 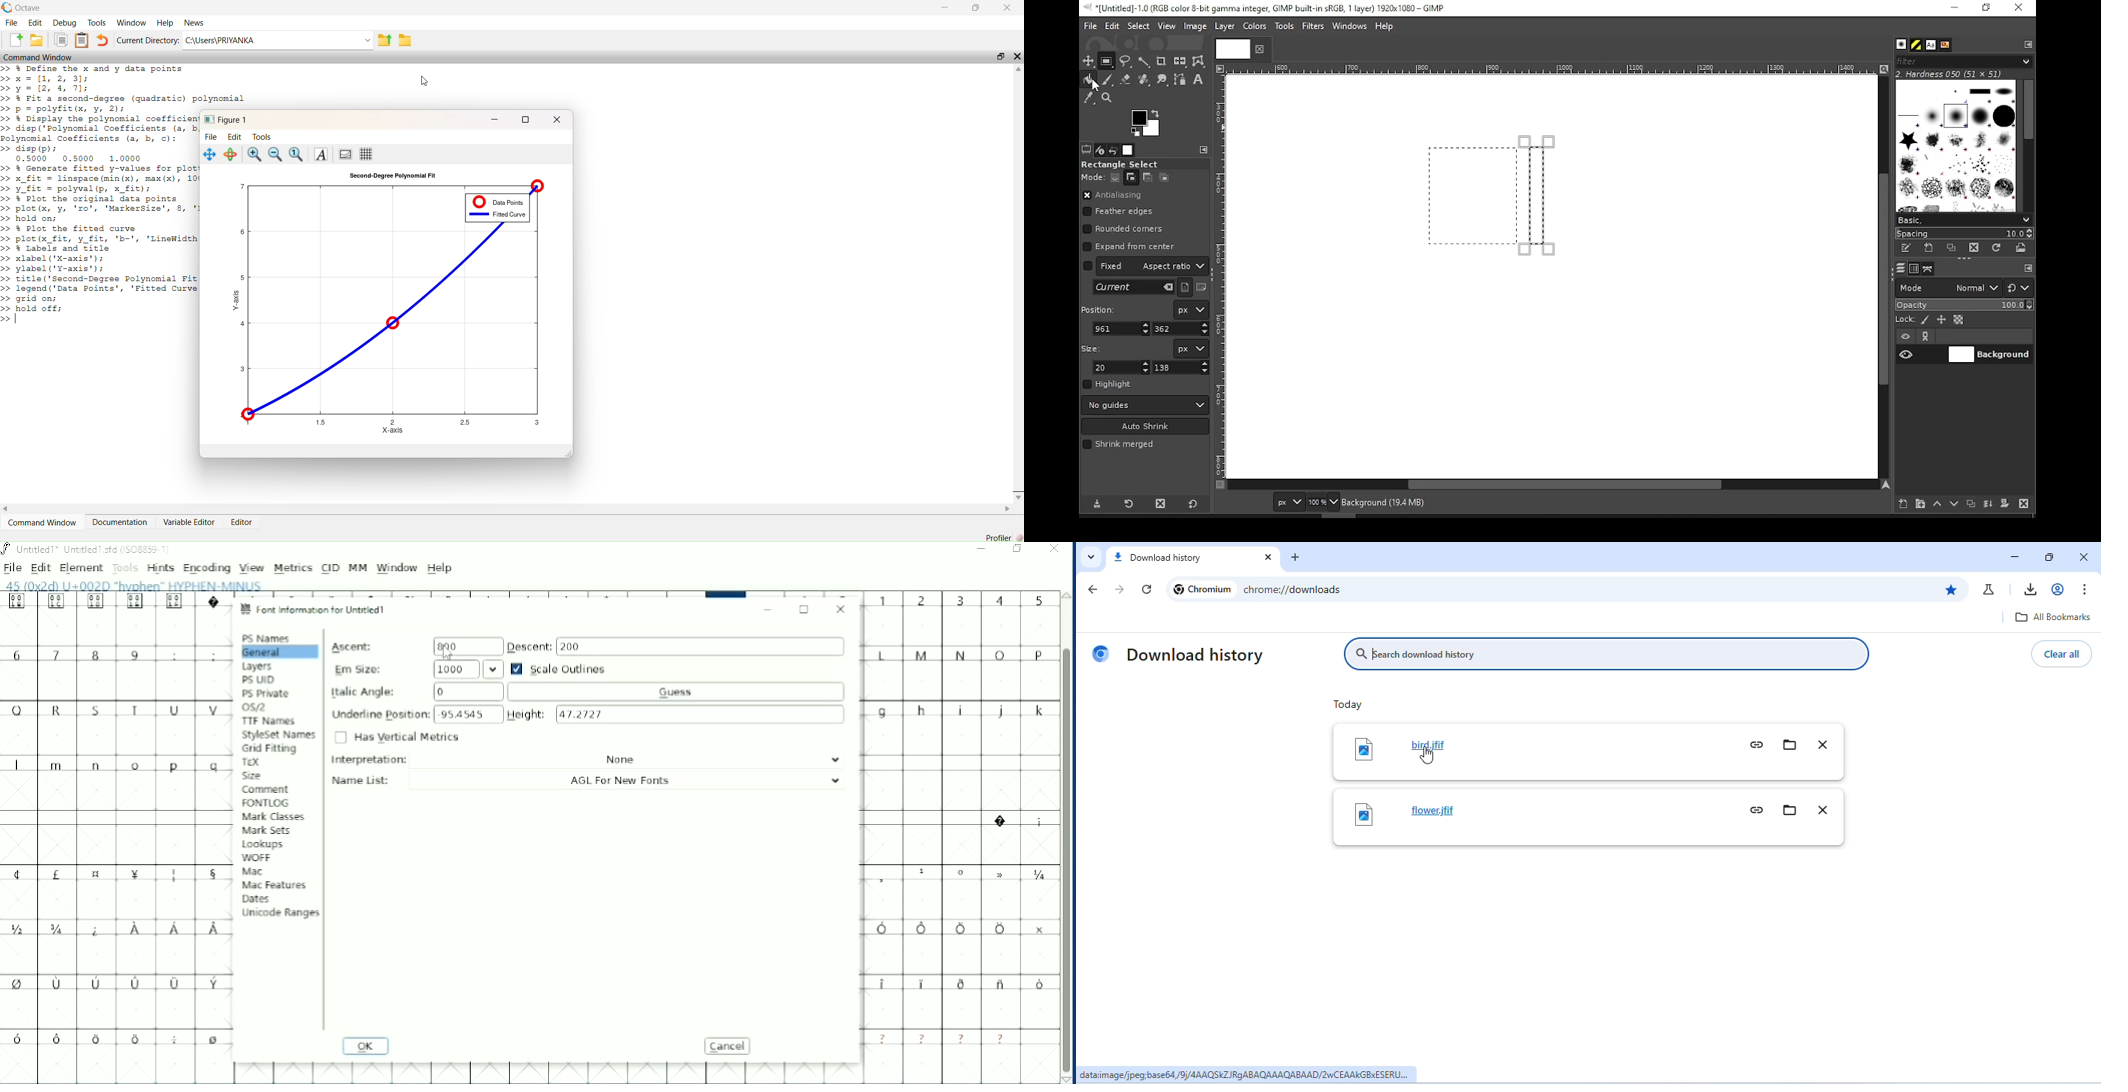 I want to click on typing cursor, so click(x=1374, y=652).